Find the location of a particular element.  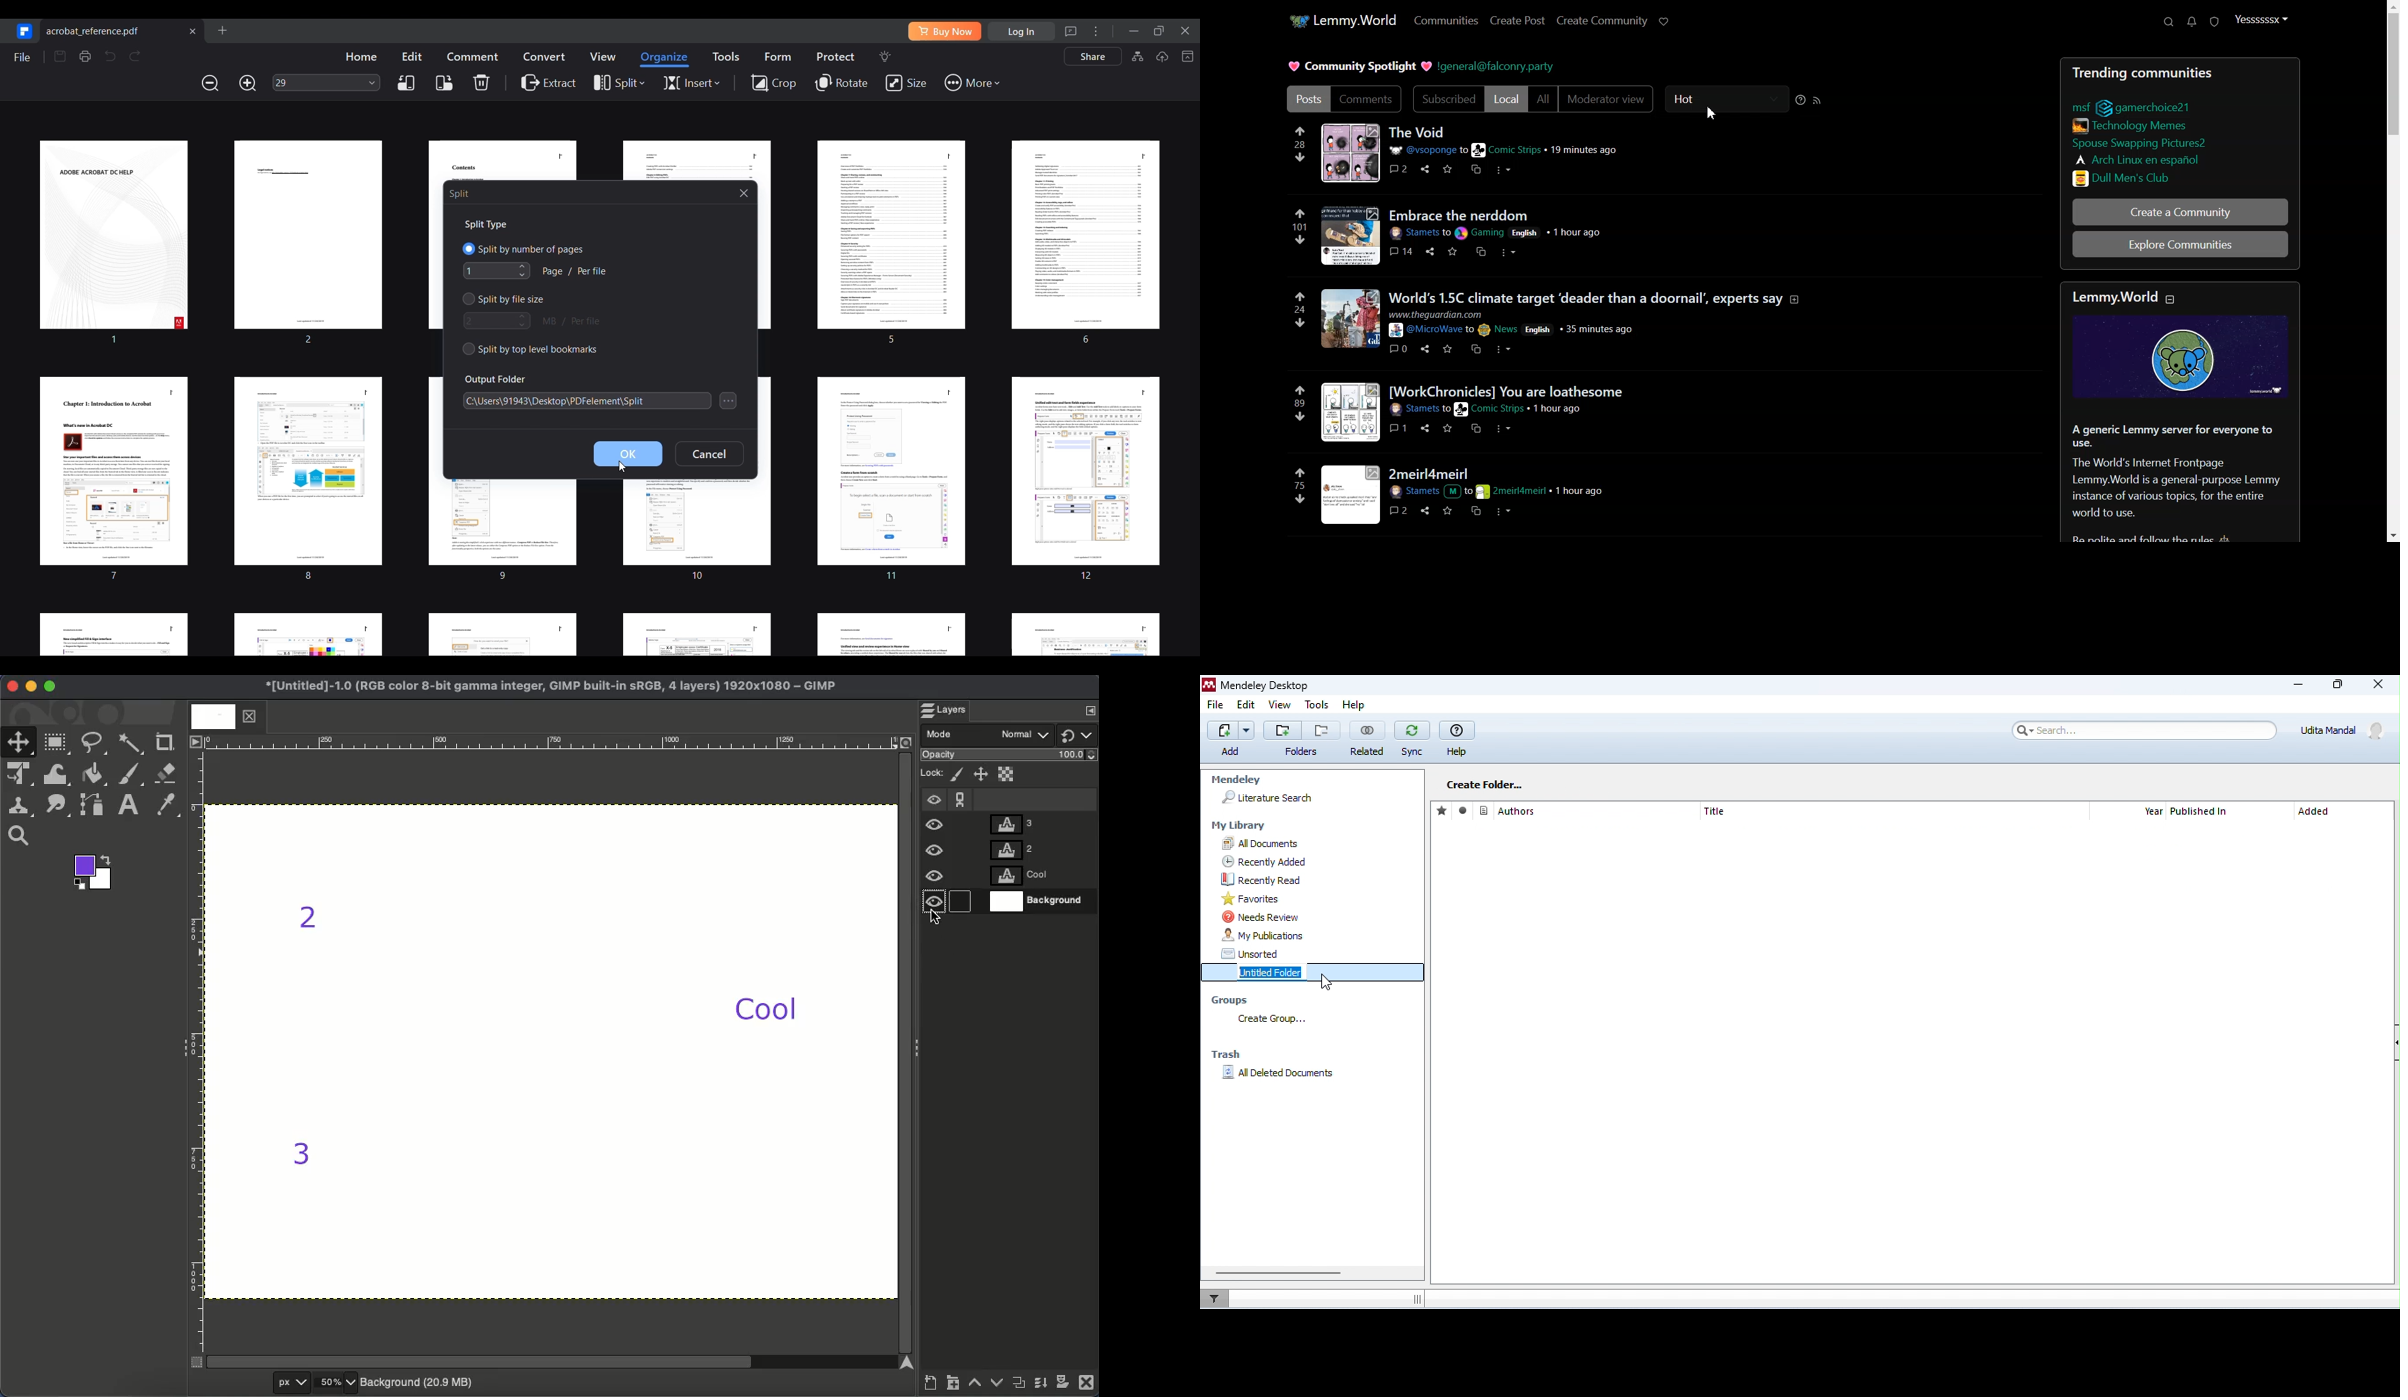

LInks is located at coordinates (2127, 178).